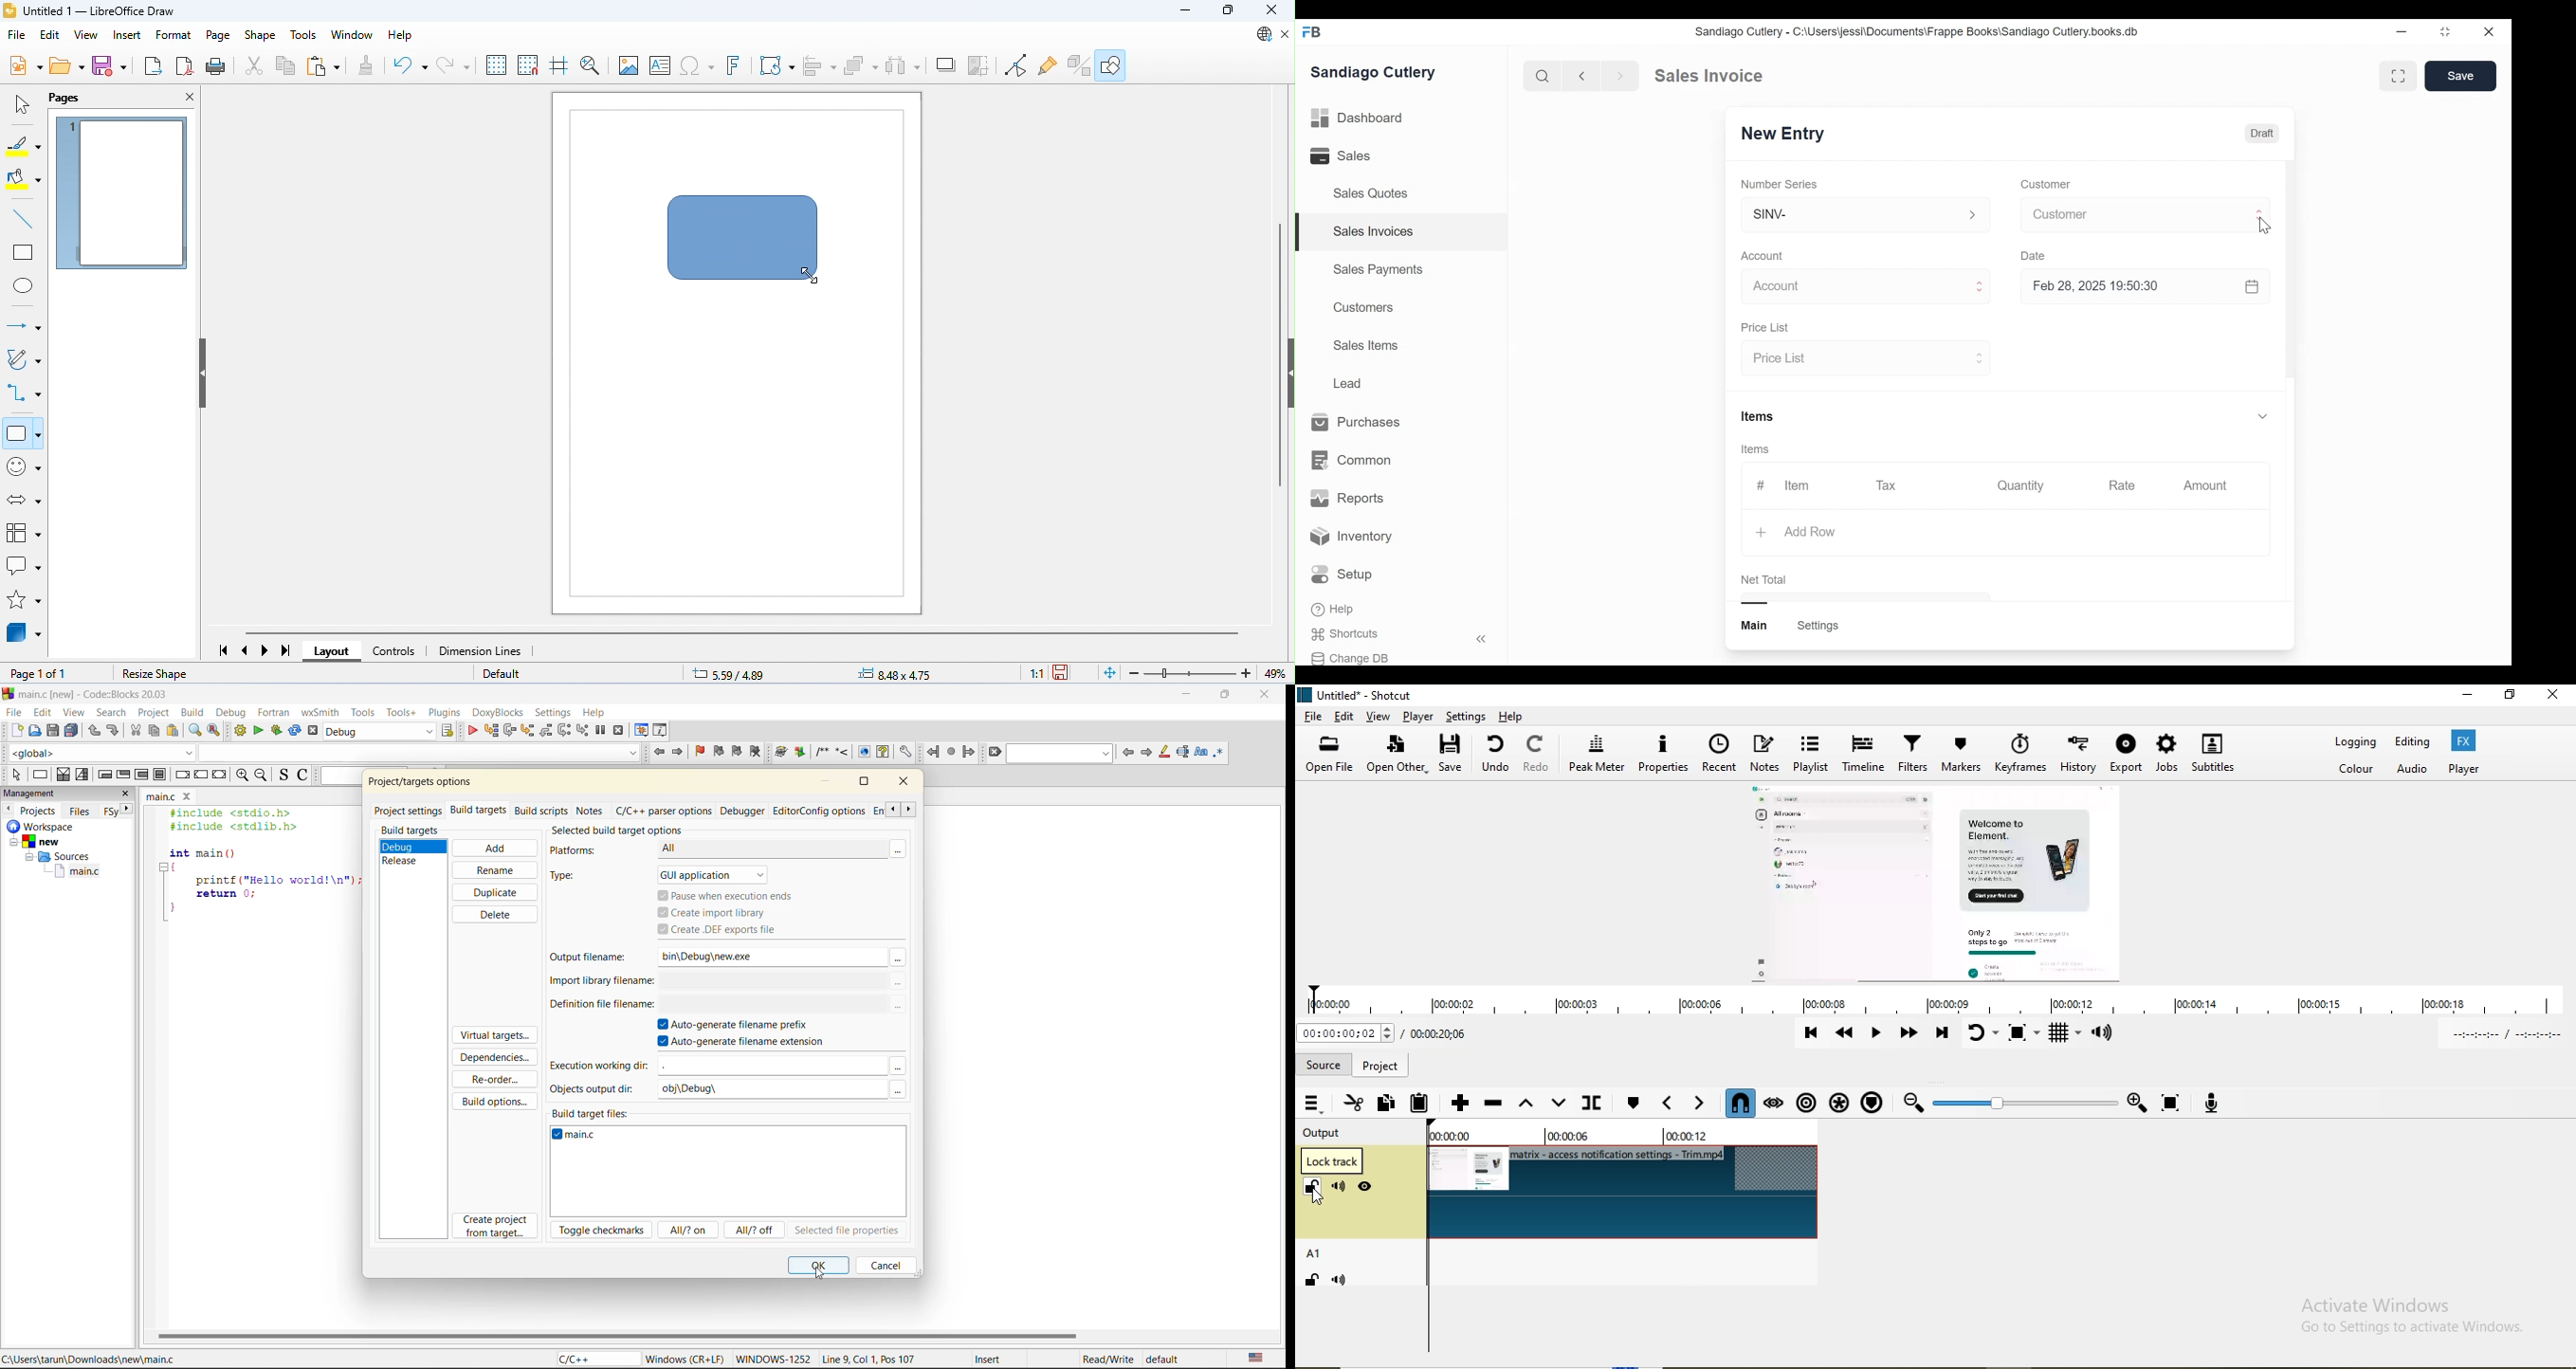  Describe the element at coordinates (2491, 32) in the screenshot. I see `close` at that location.